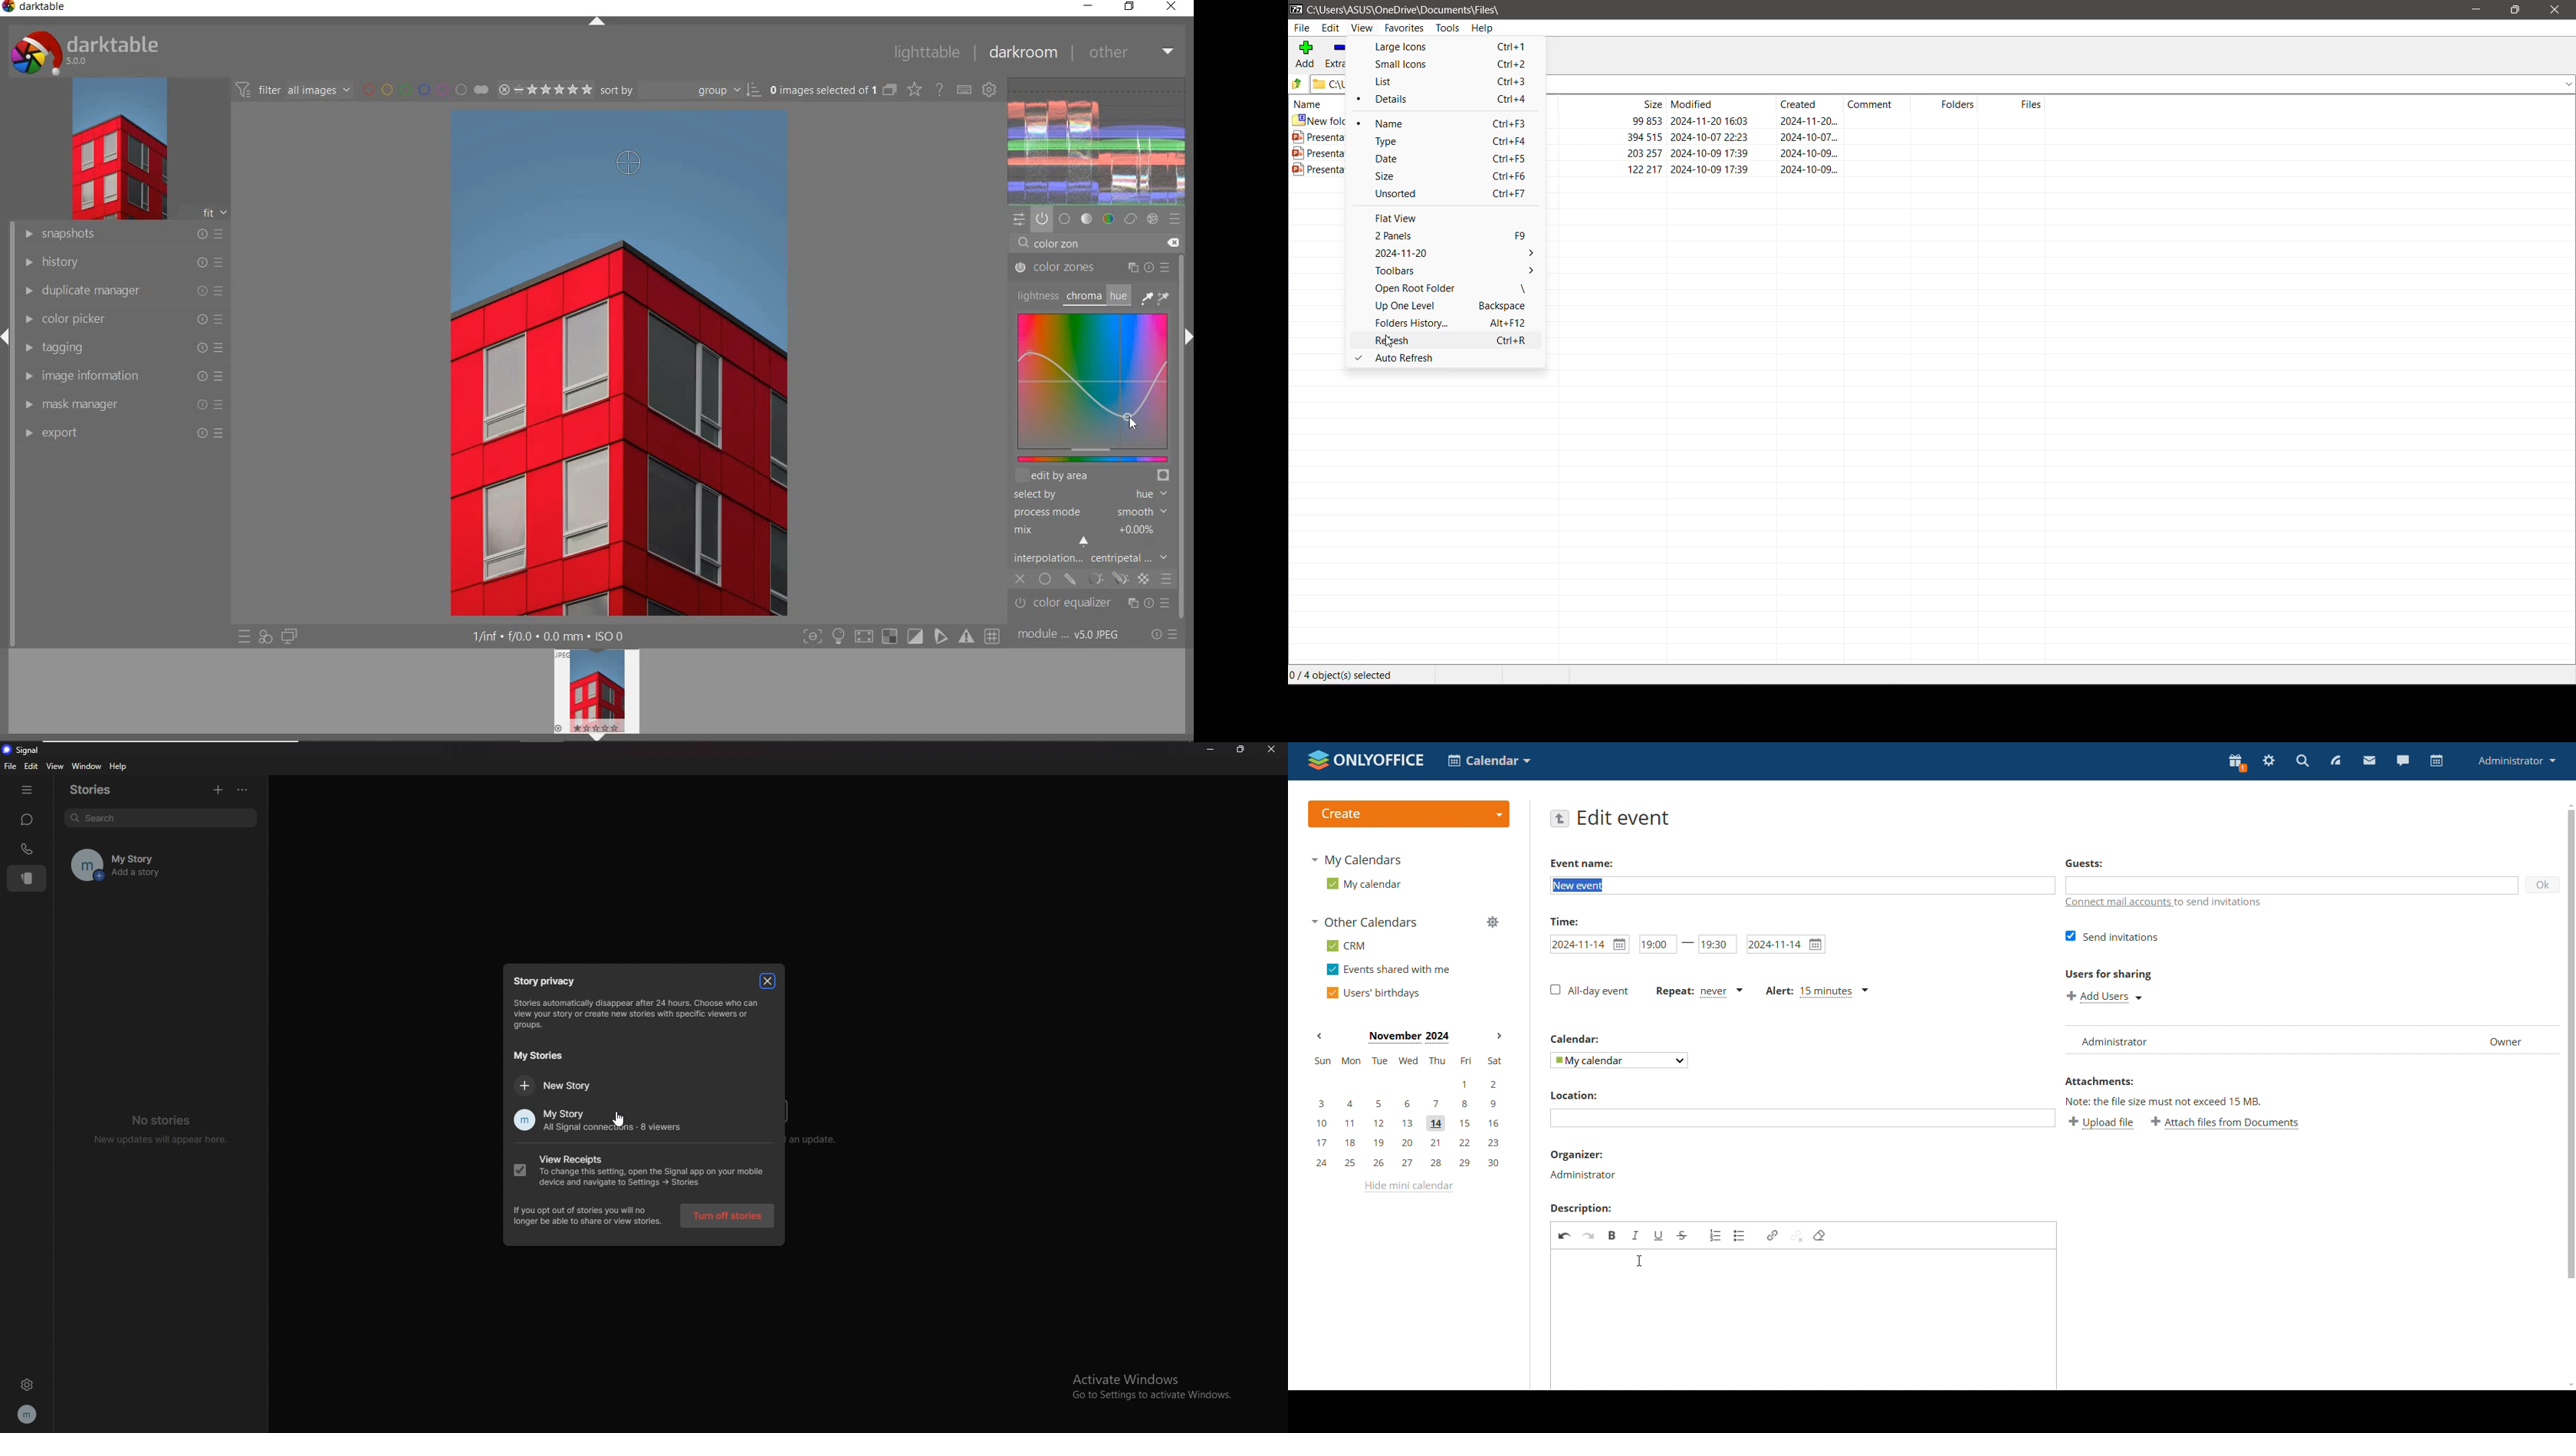  Describe the element at coordinates (122, 404) in the screenshot. I see `mask manager` at that location.